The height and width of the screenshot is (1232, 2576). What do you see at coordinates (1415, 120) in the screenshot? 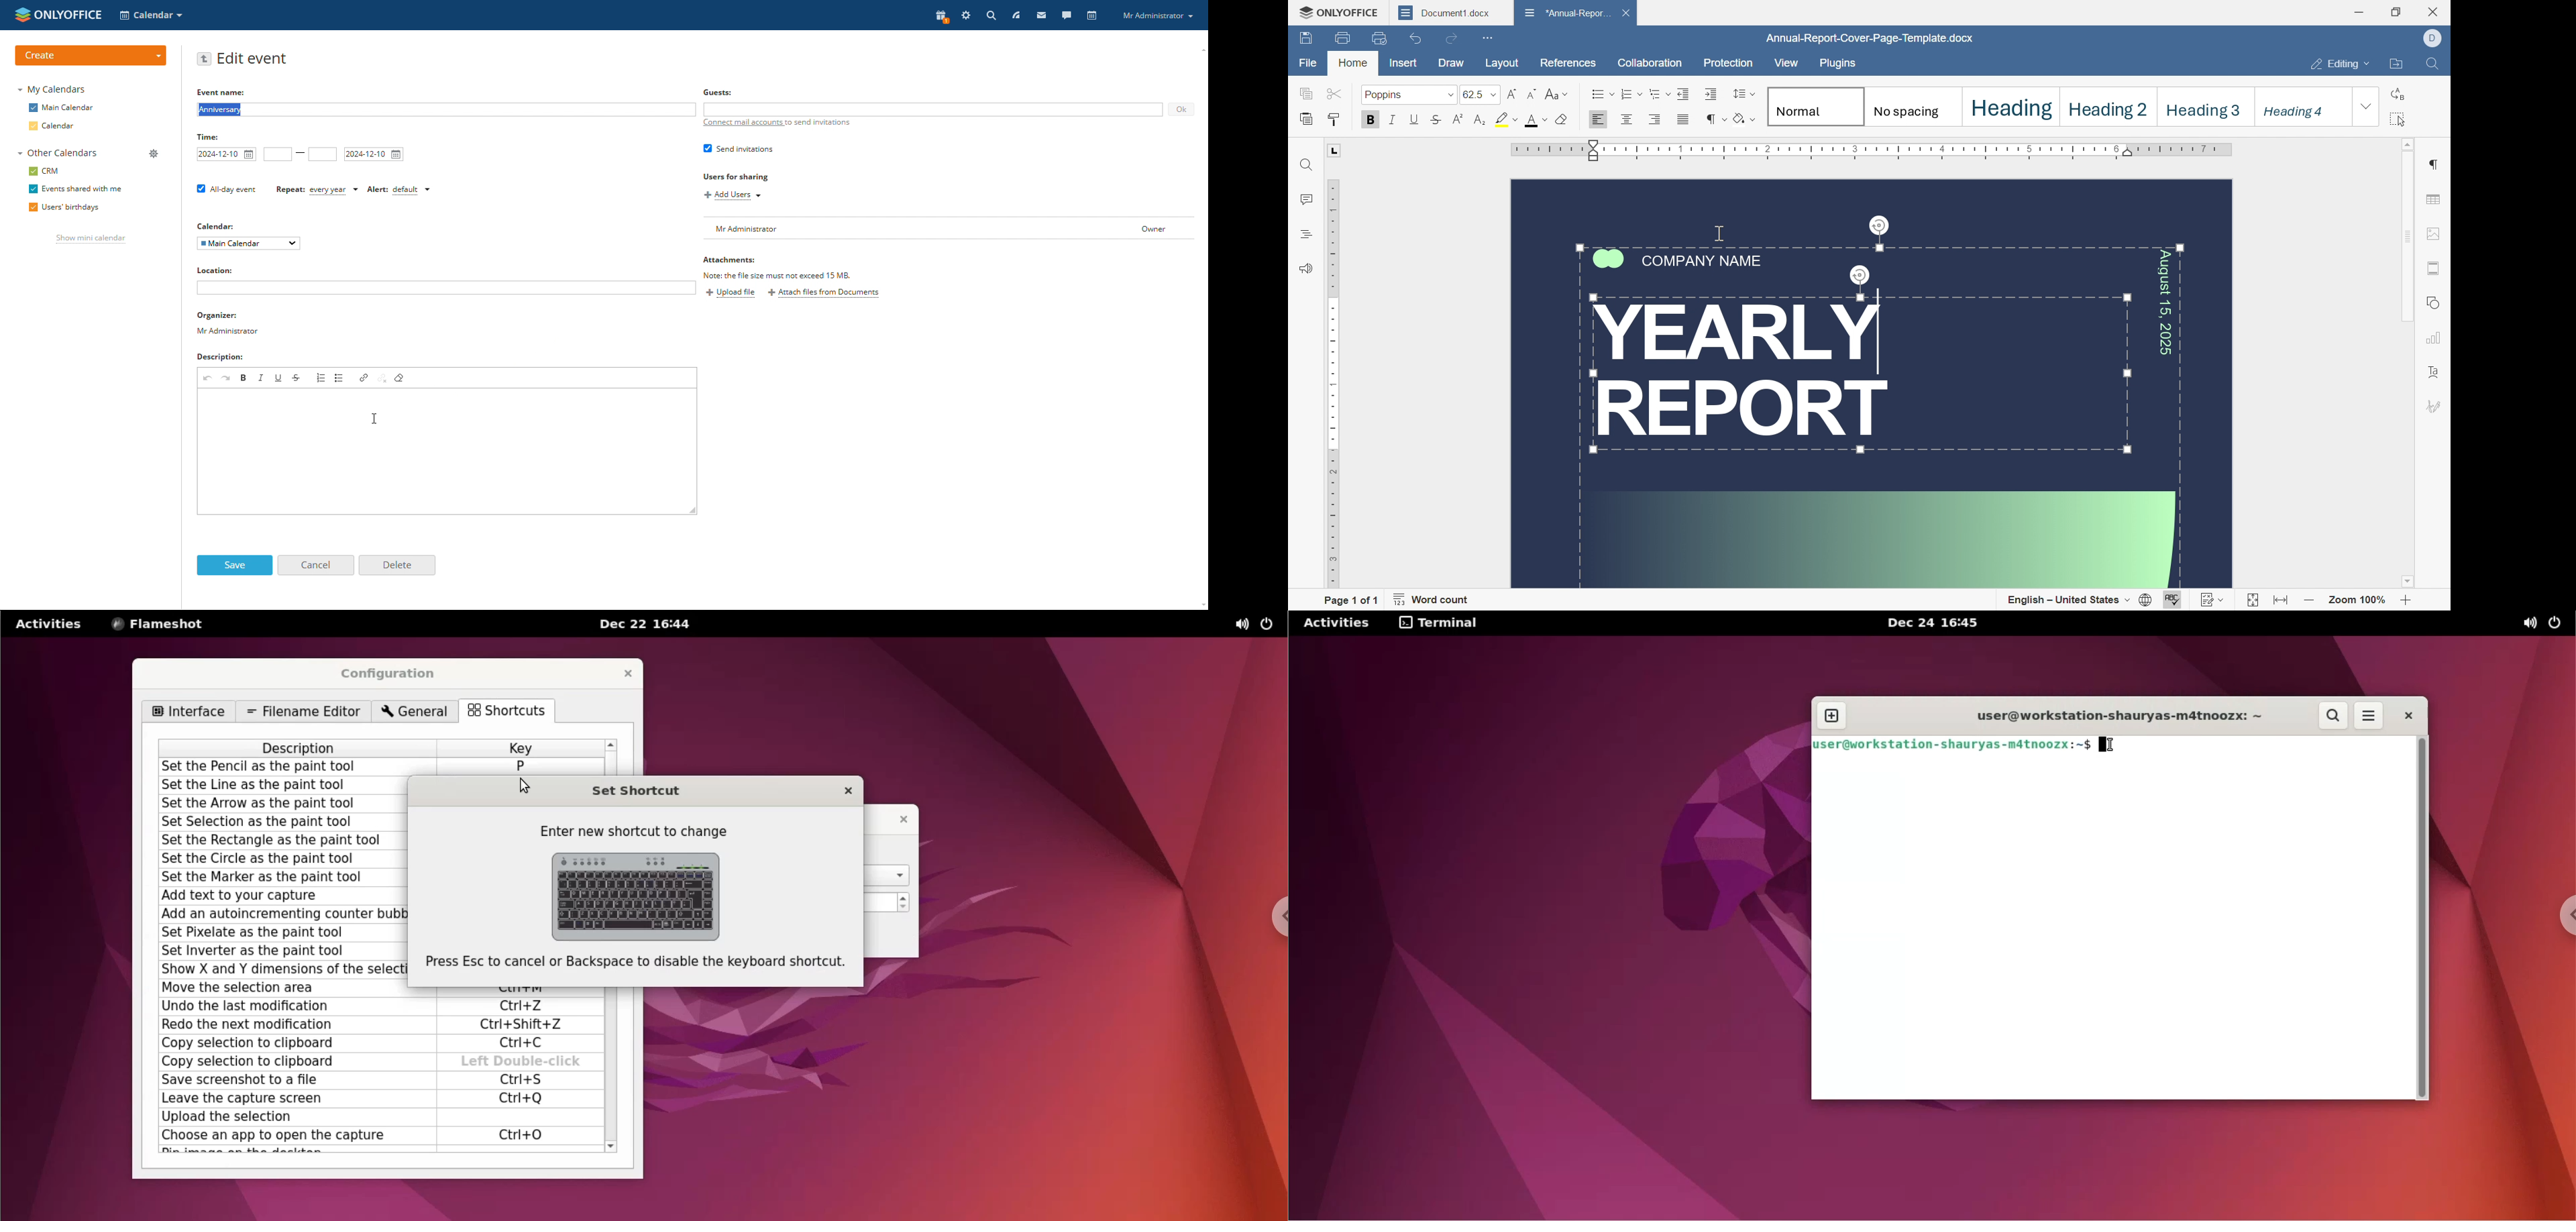
I see `underline` at bounding box center [1415, 120].